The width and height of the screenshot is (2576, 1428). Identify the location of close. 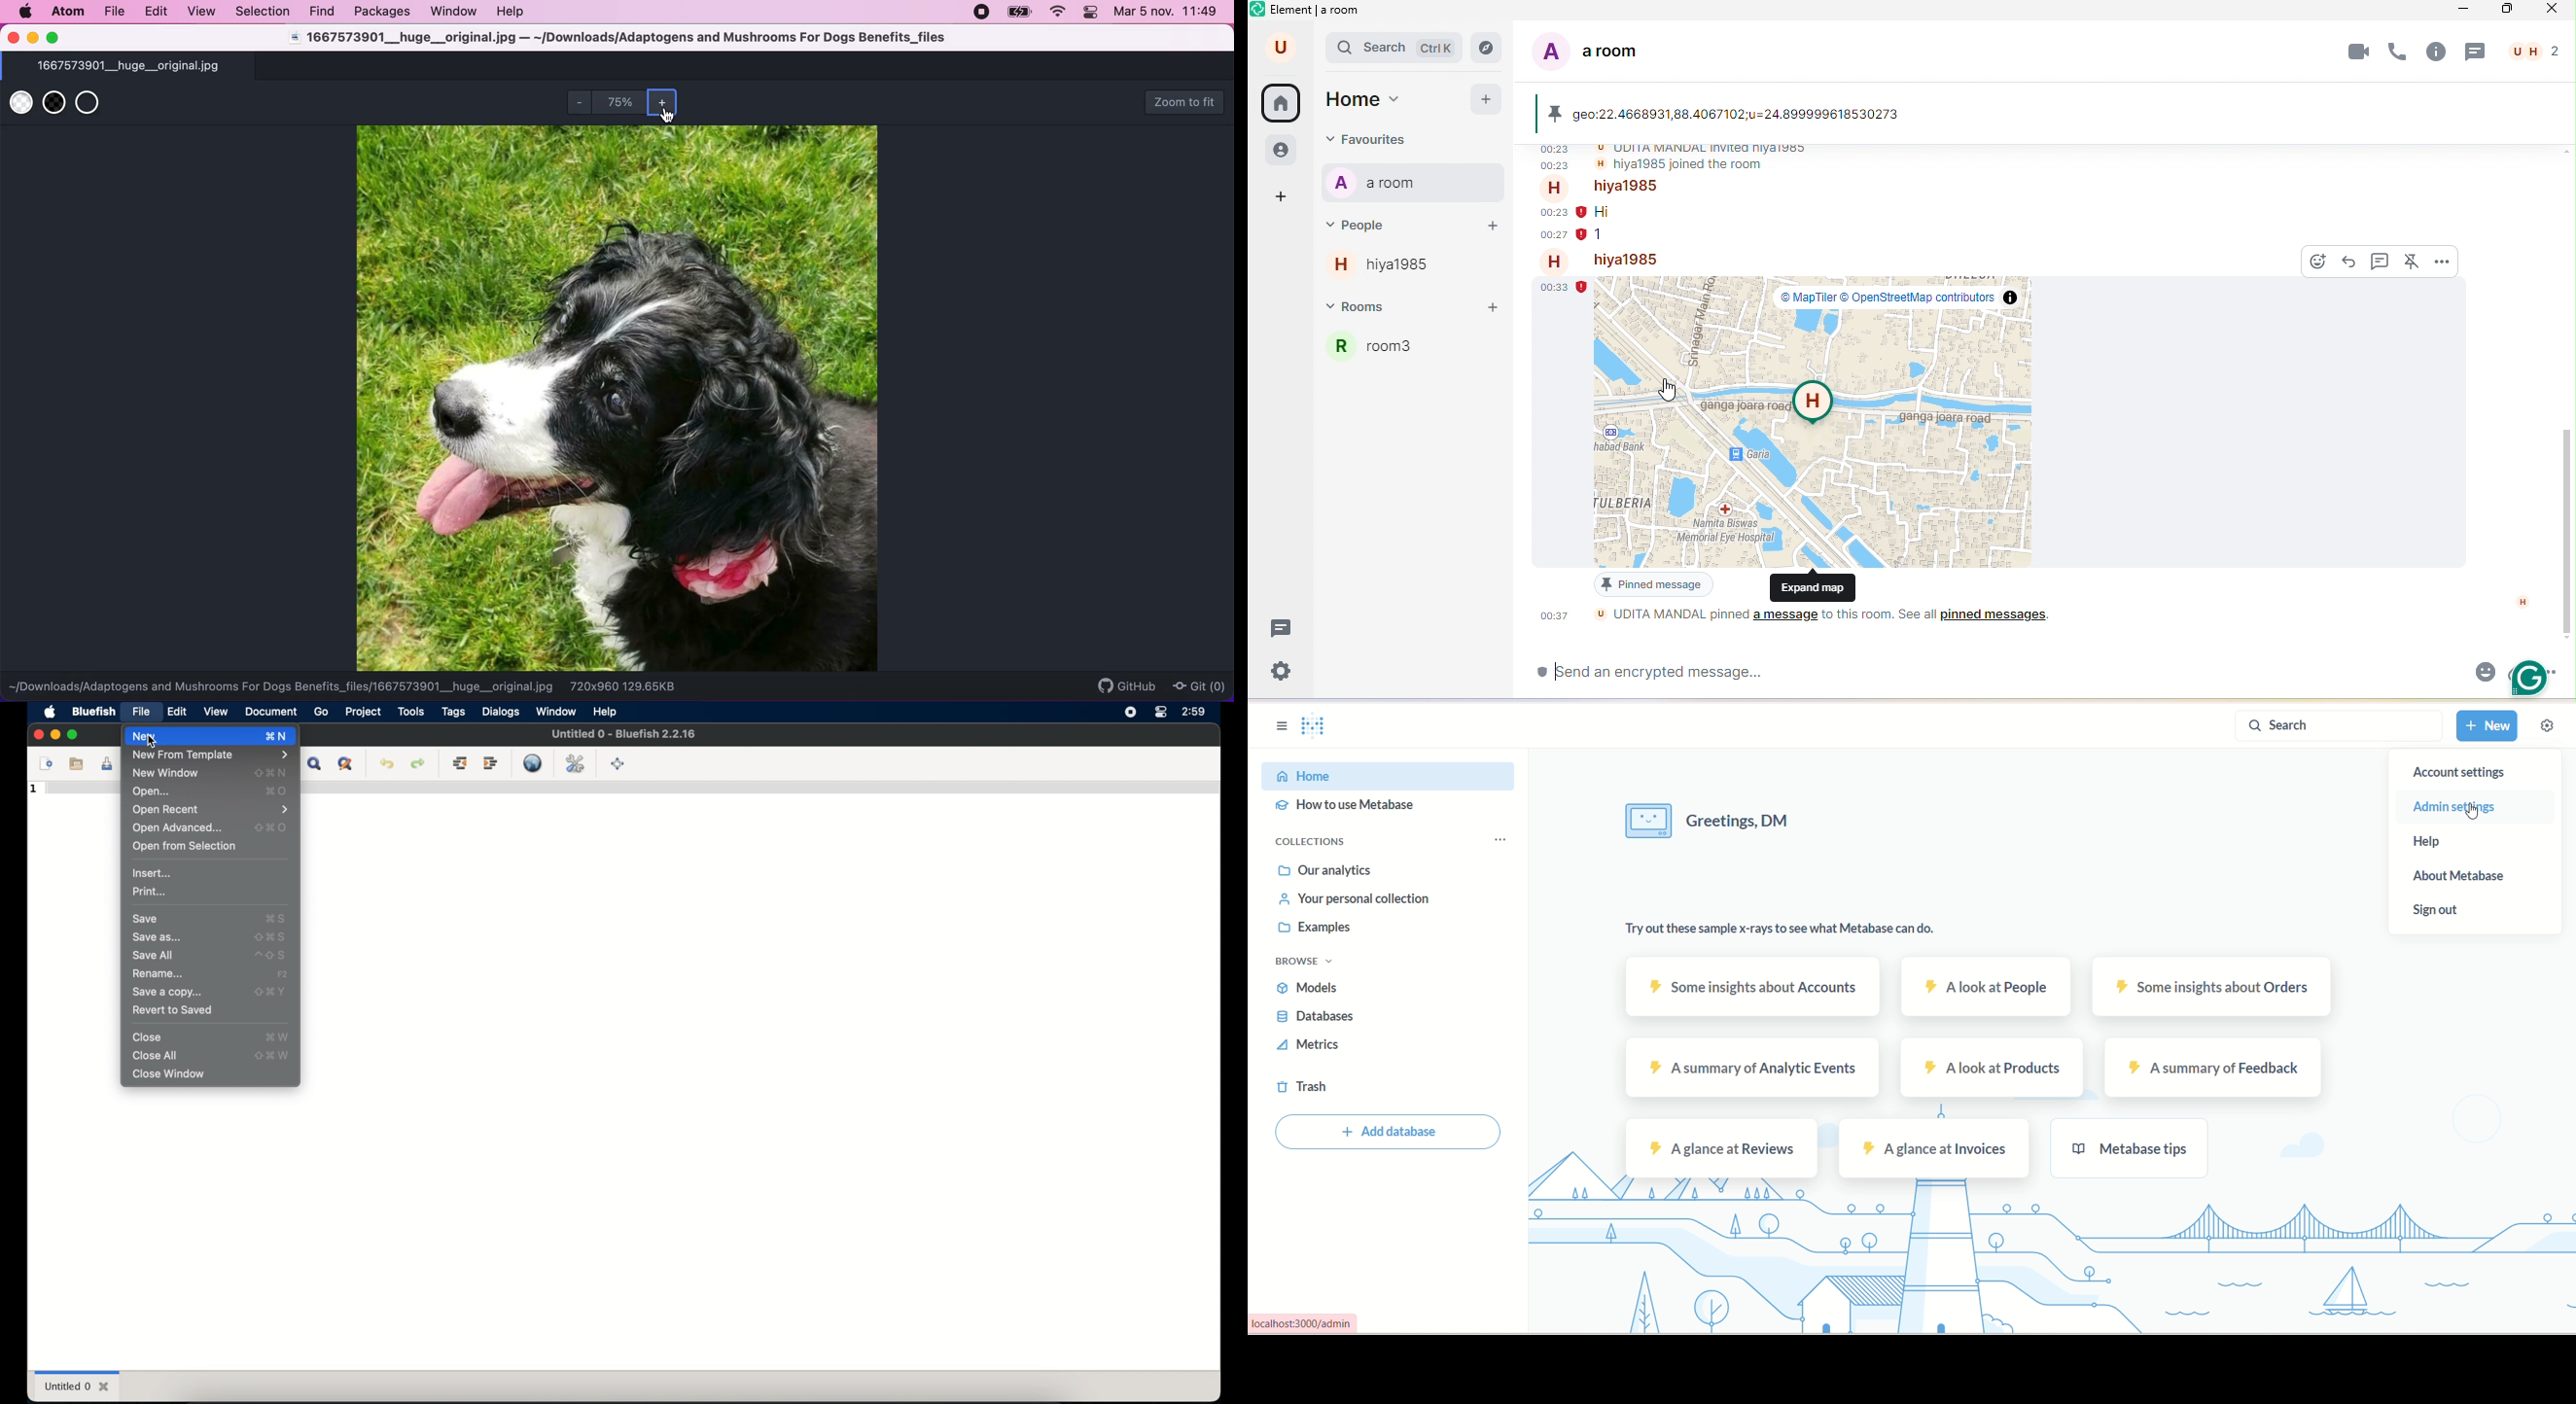
(148, 1037).